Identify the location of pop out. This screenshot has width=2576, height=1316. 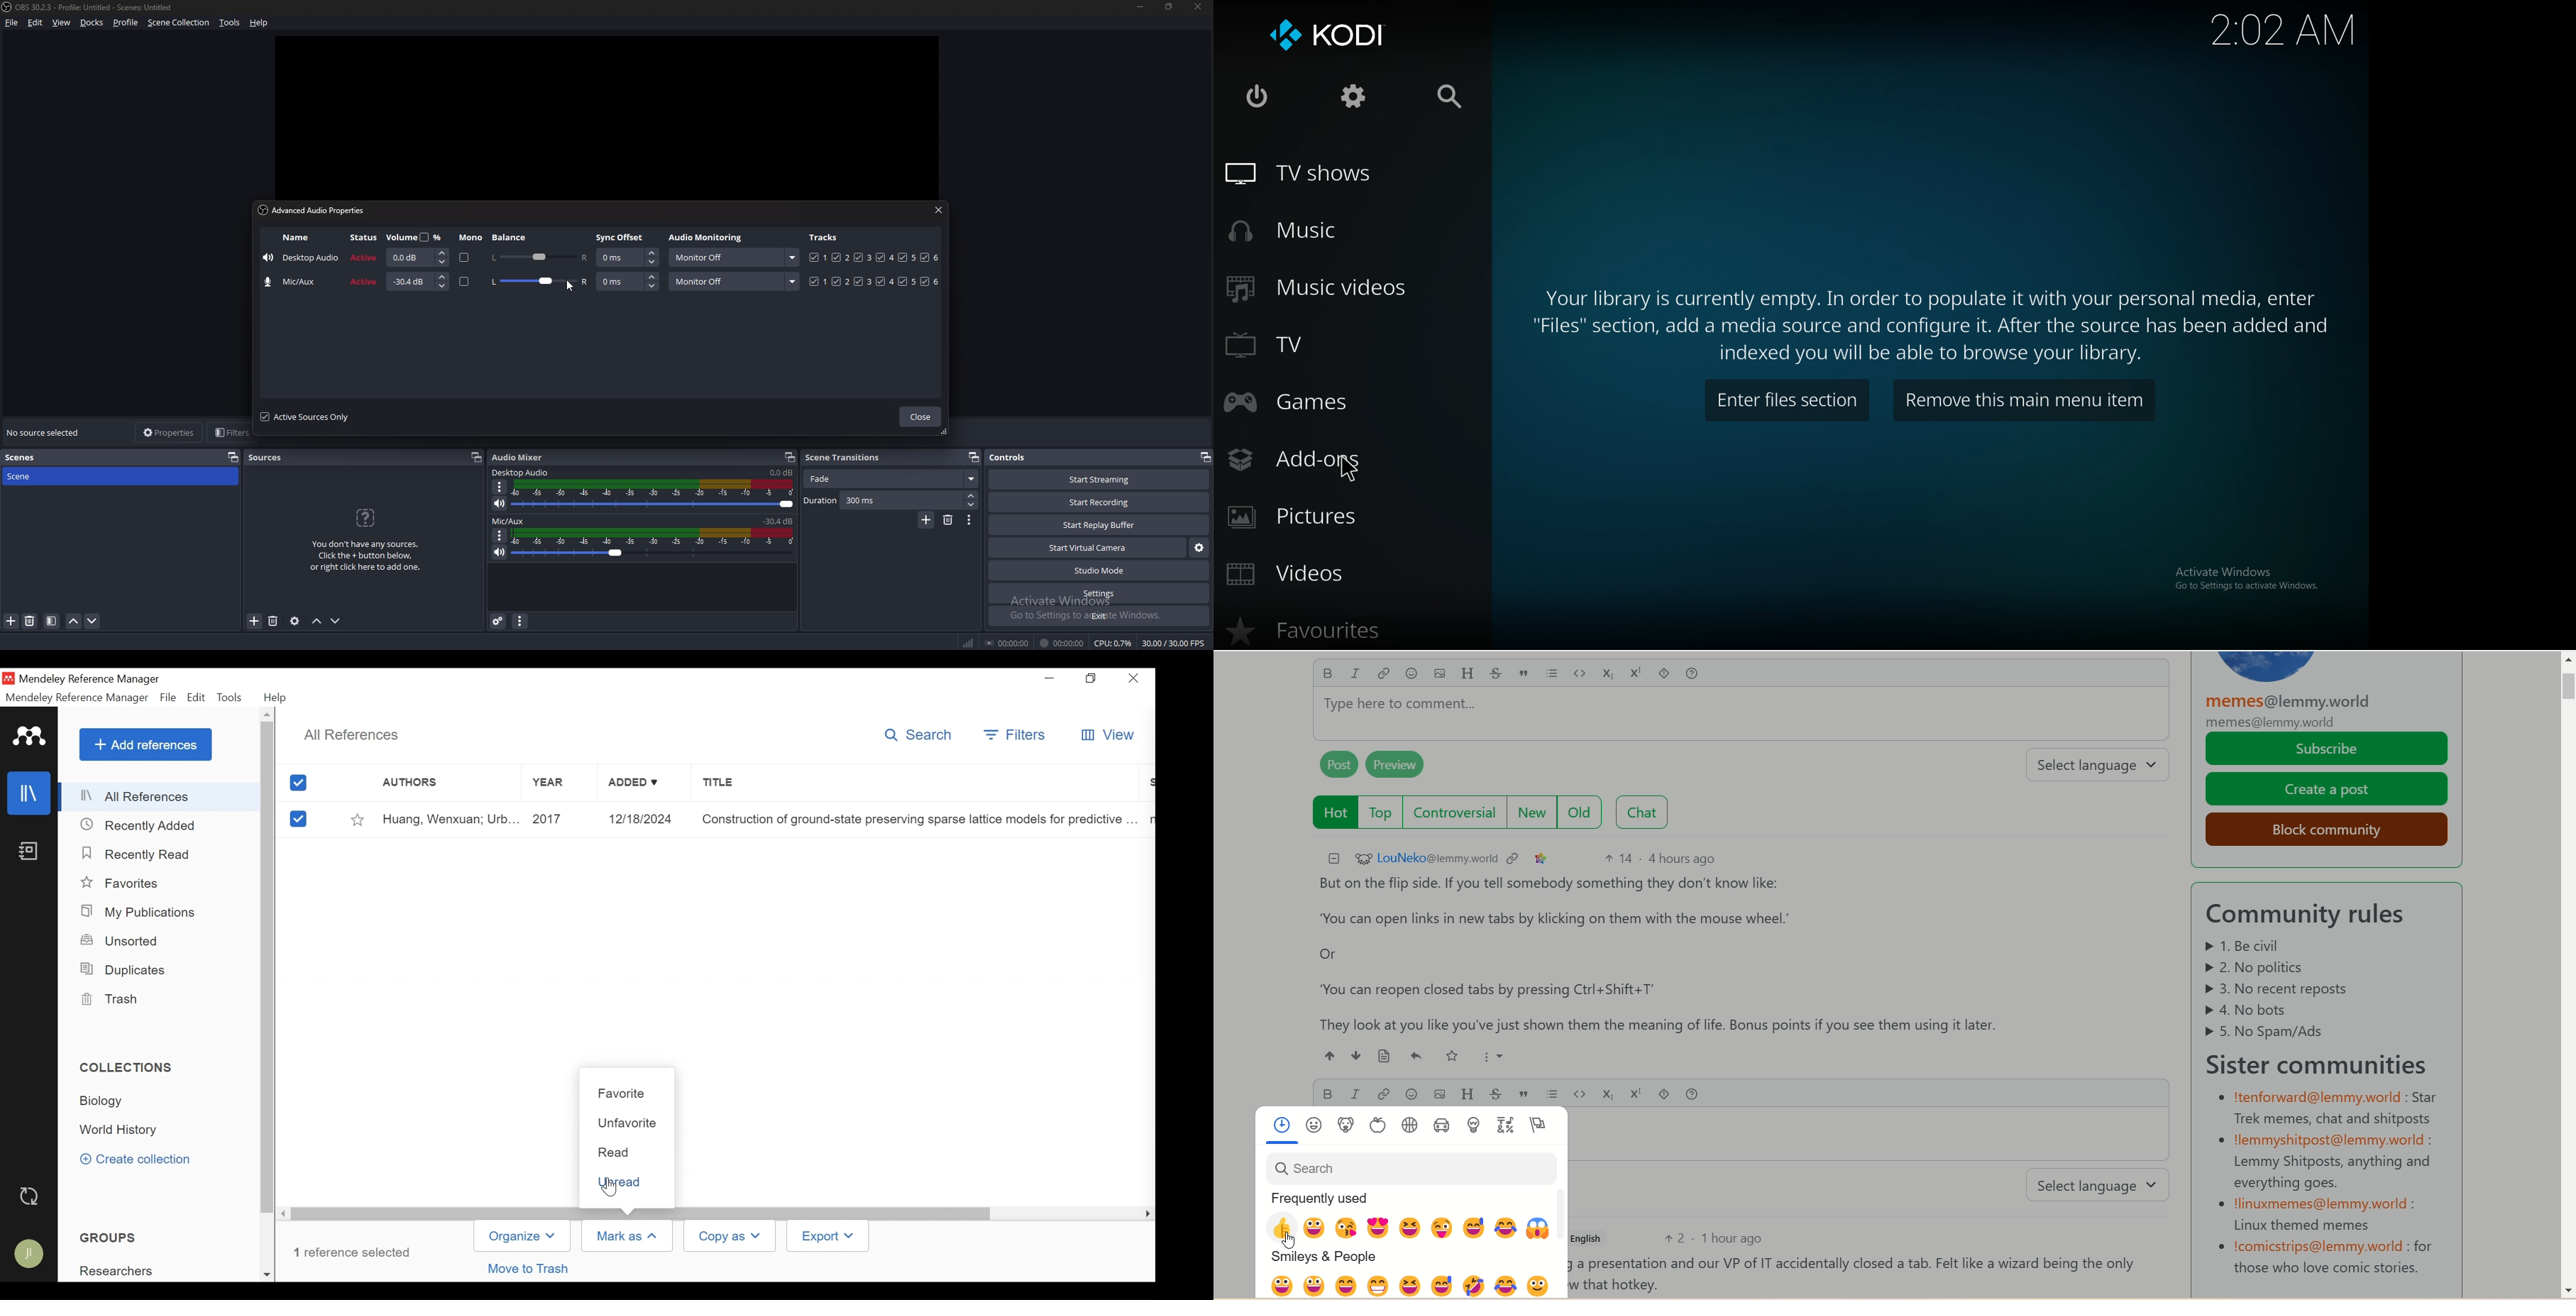
(1203, 457).